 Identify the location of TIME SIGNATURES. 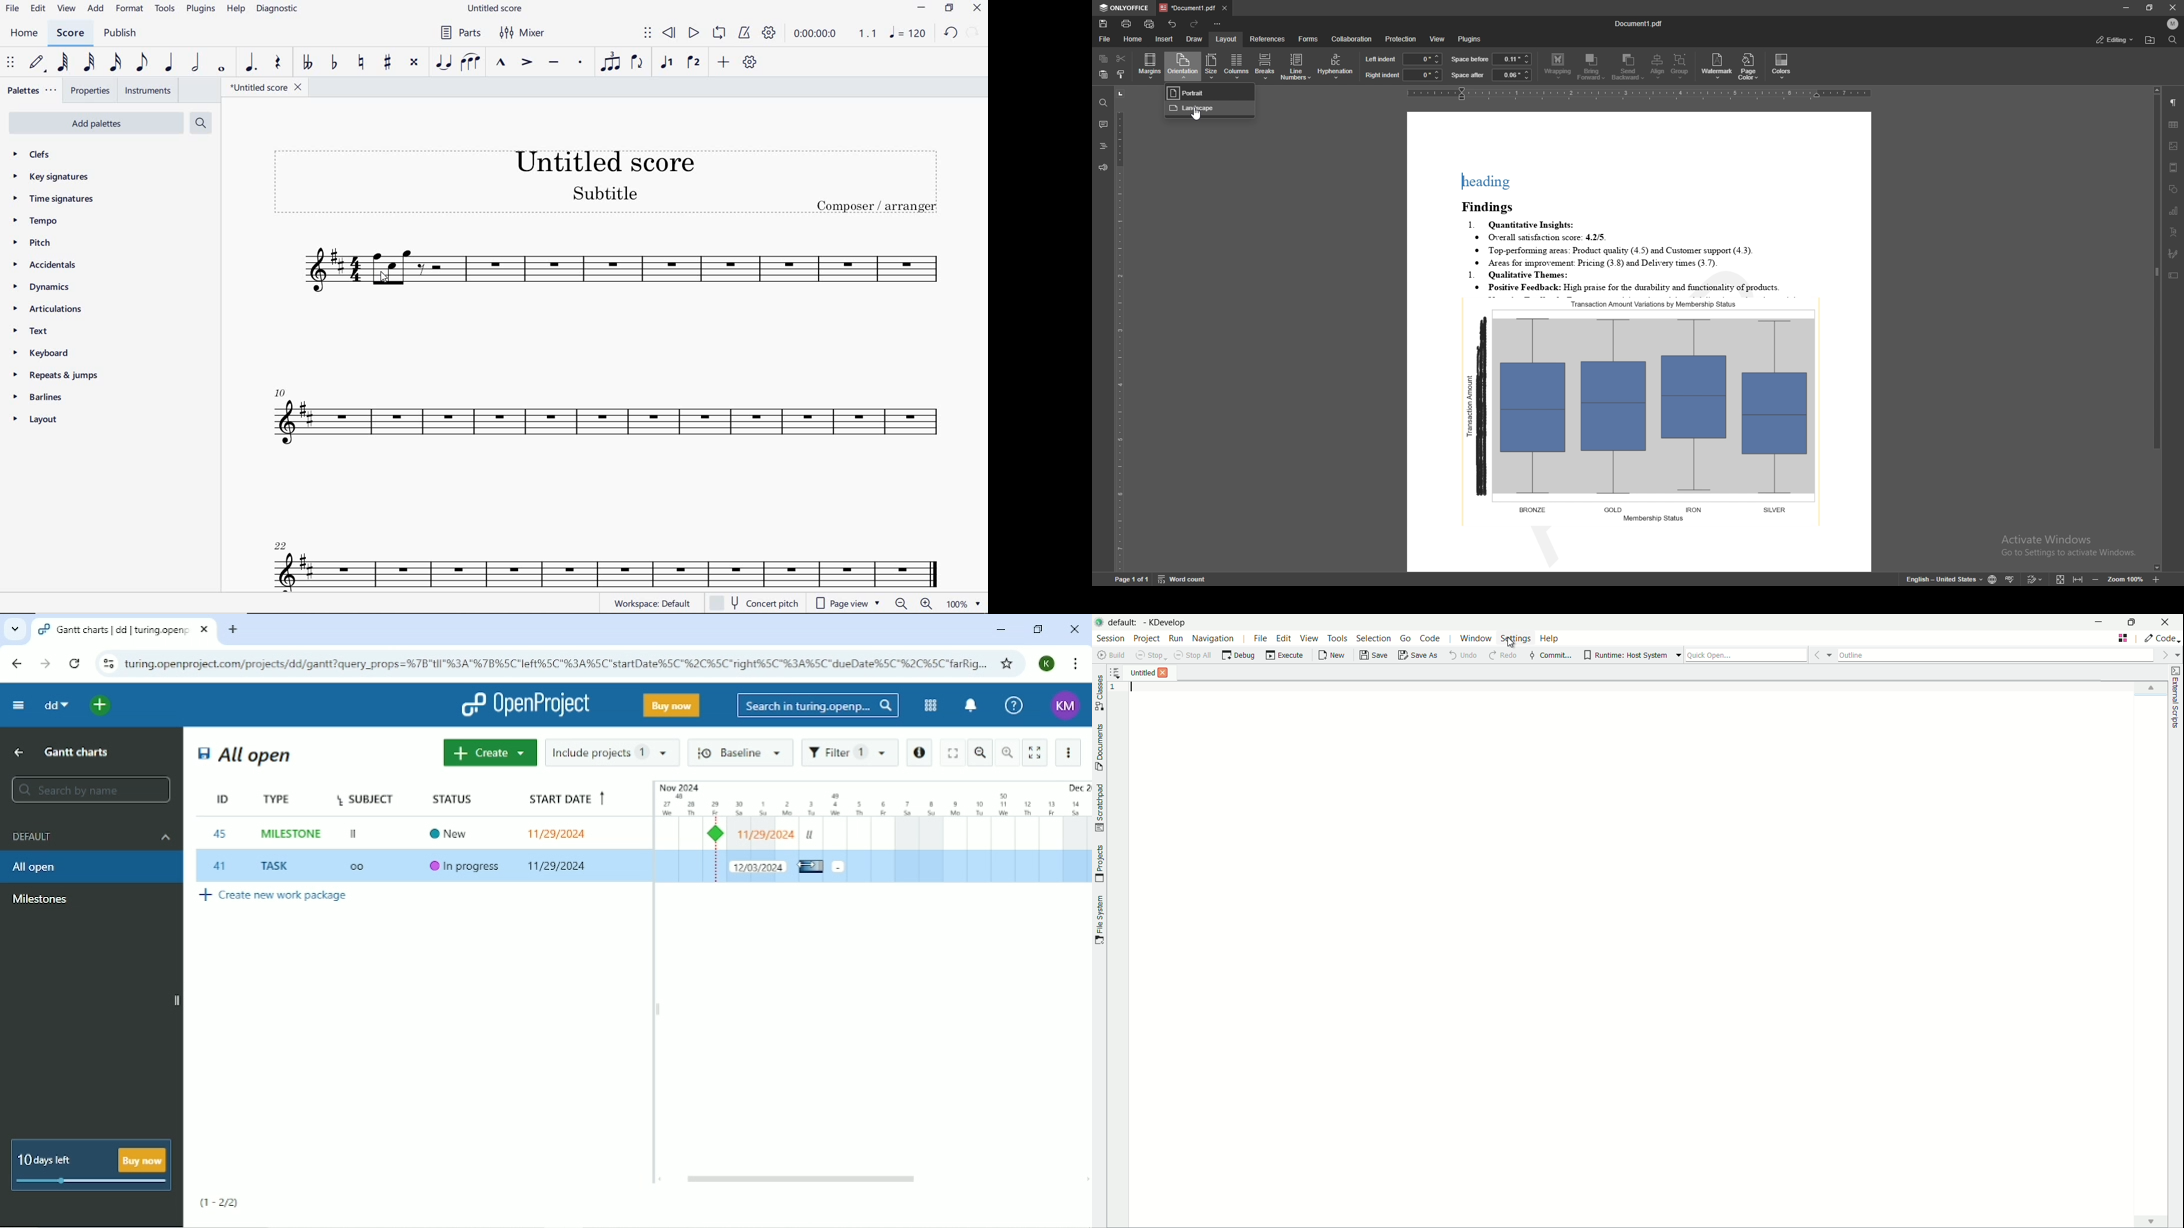
(61, 199).